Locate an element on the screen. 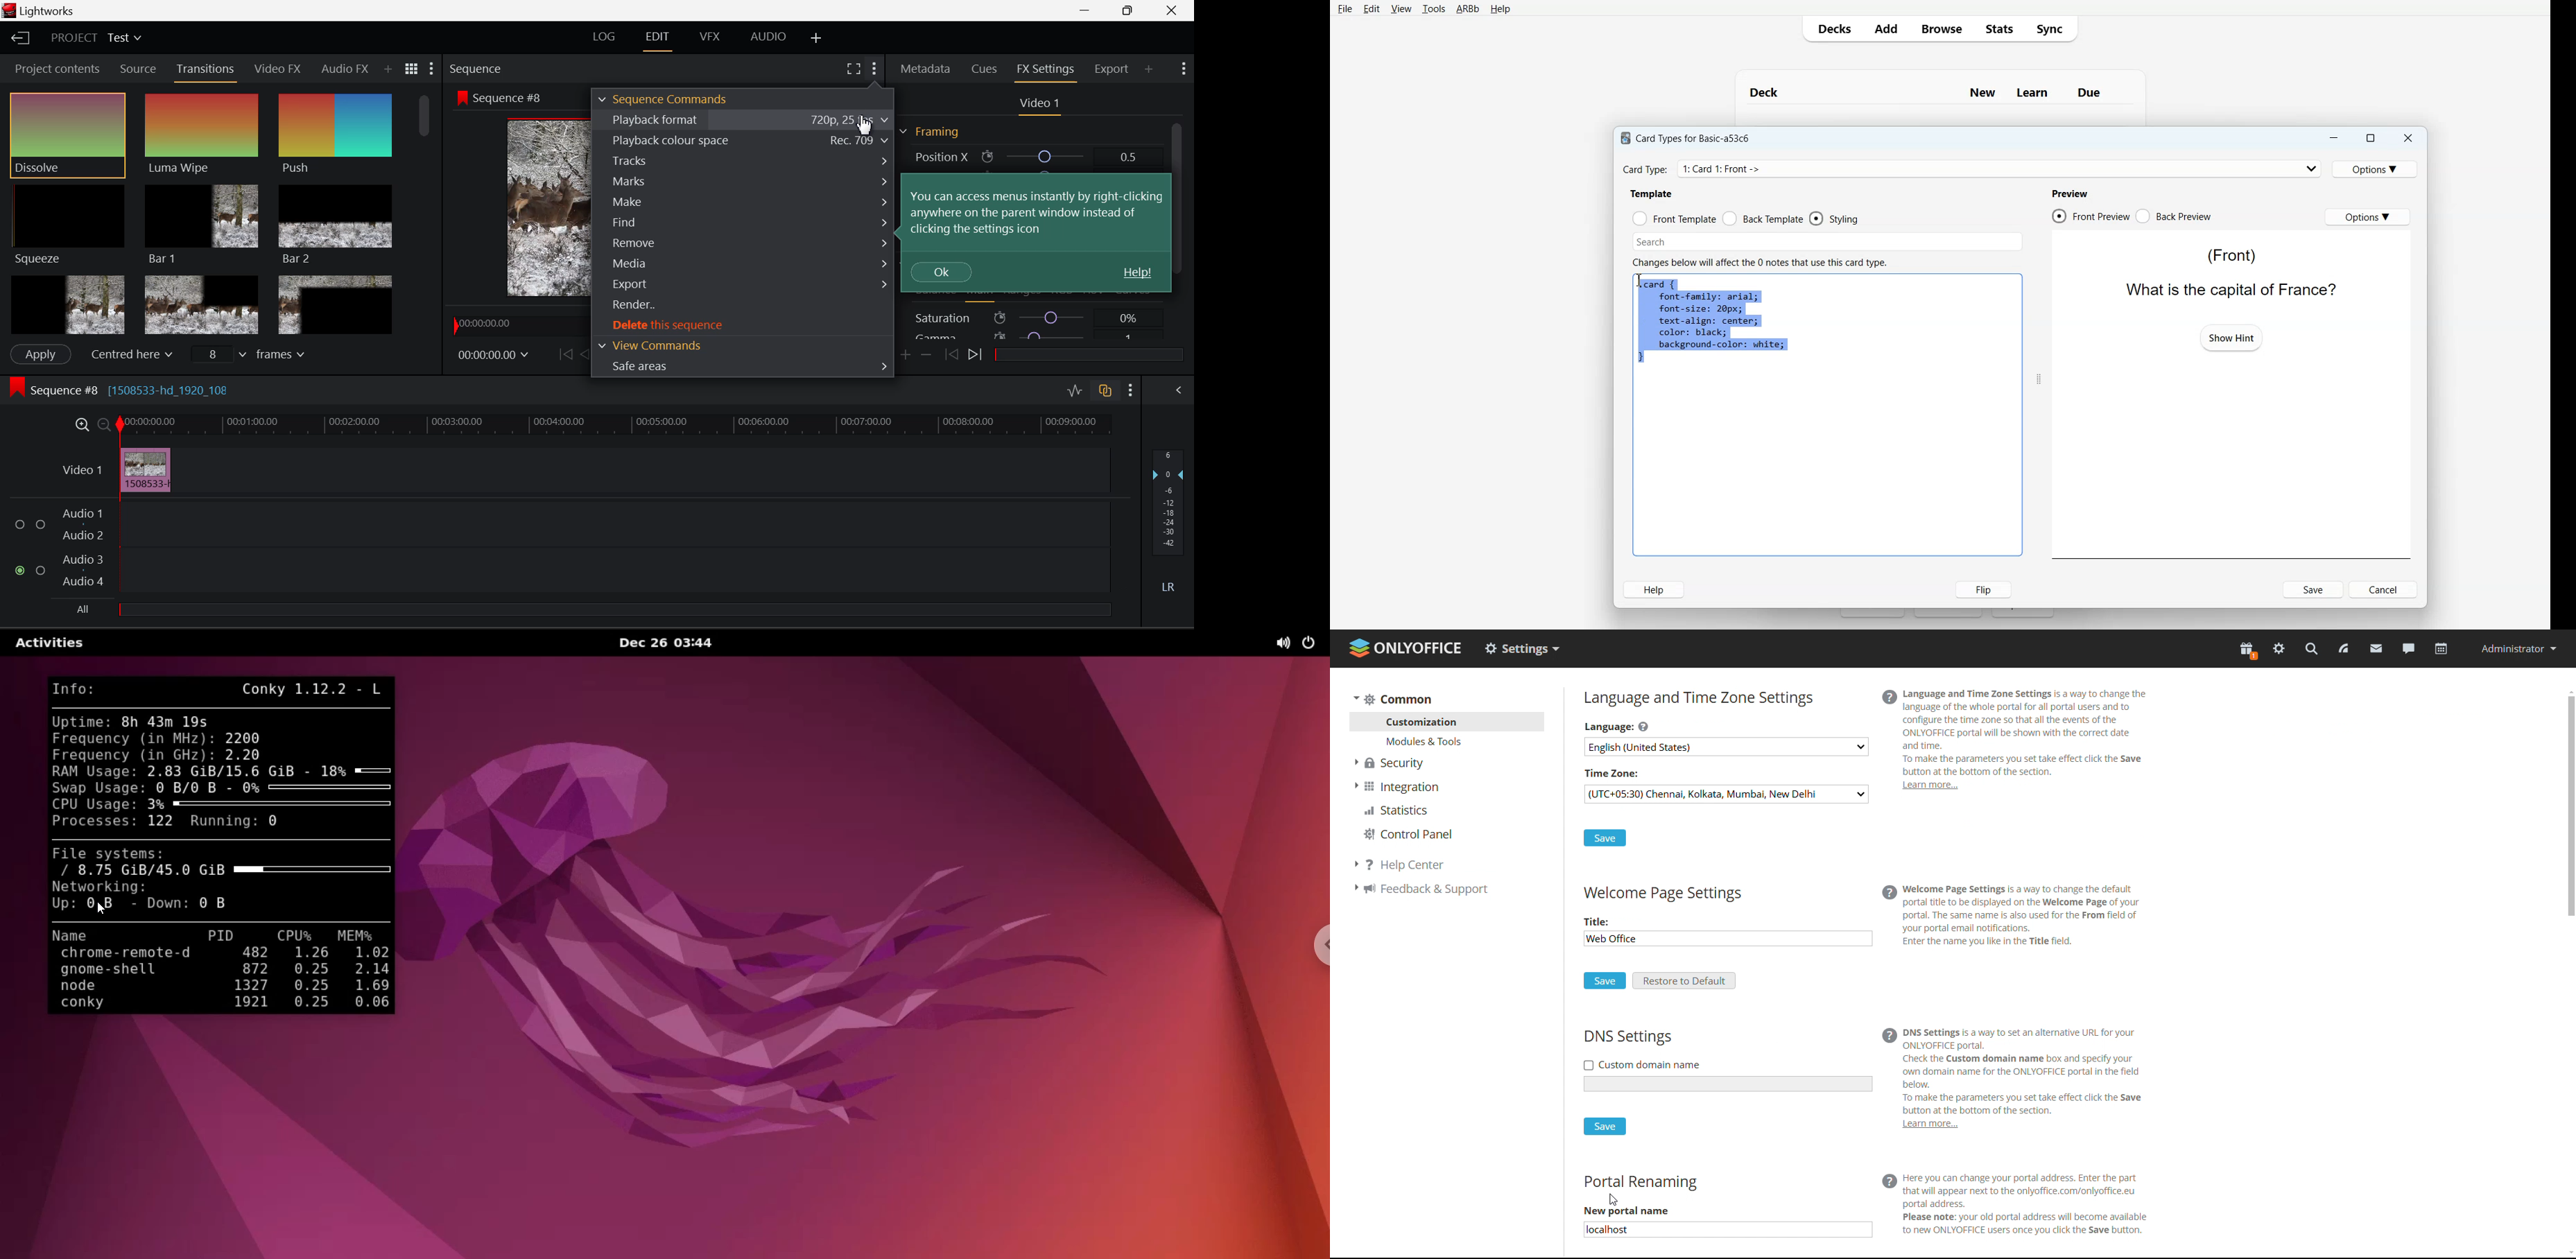 The width and height of the screenshot is (2576, 1260). Delete this sequence is located at coordinates (744, 325).